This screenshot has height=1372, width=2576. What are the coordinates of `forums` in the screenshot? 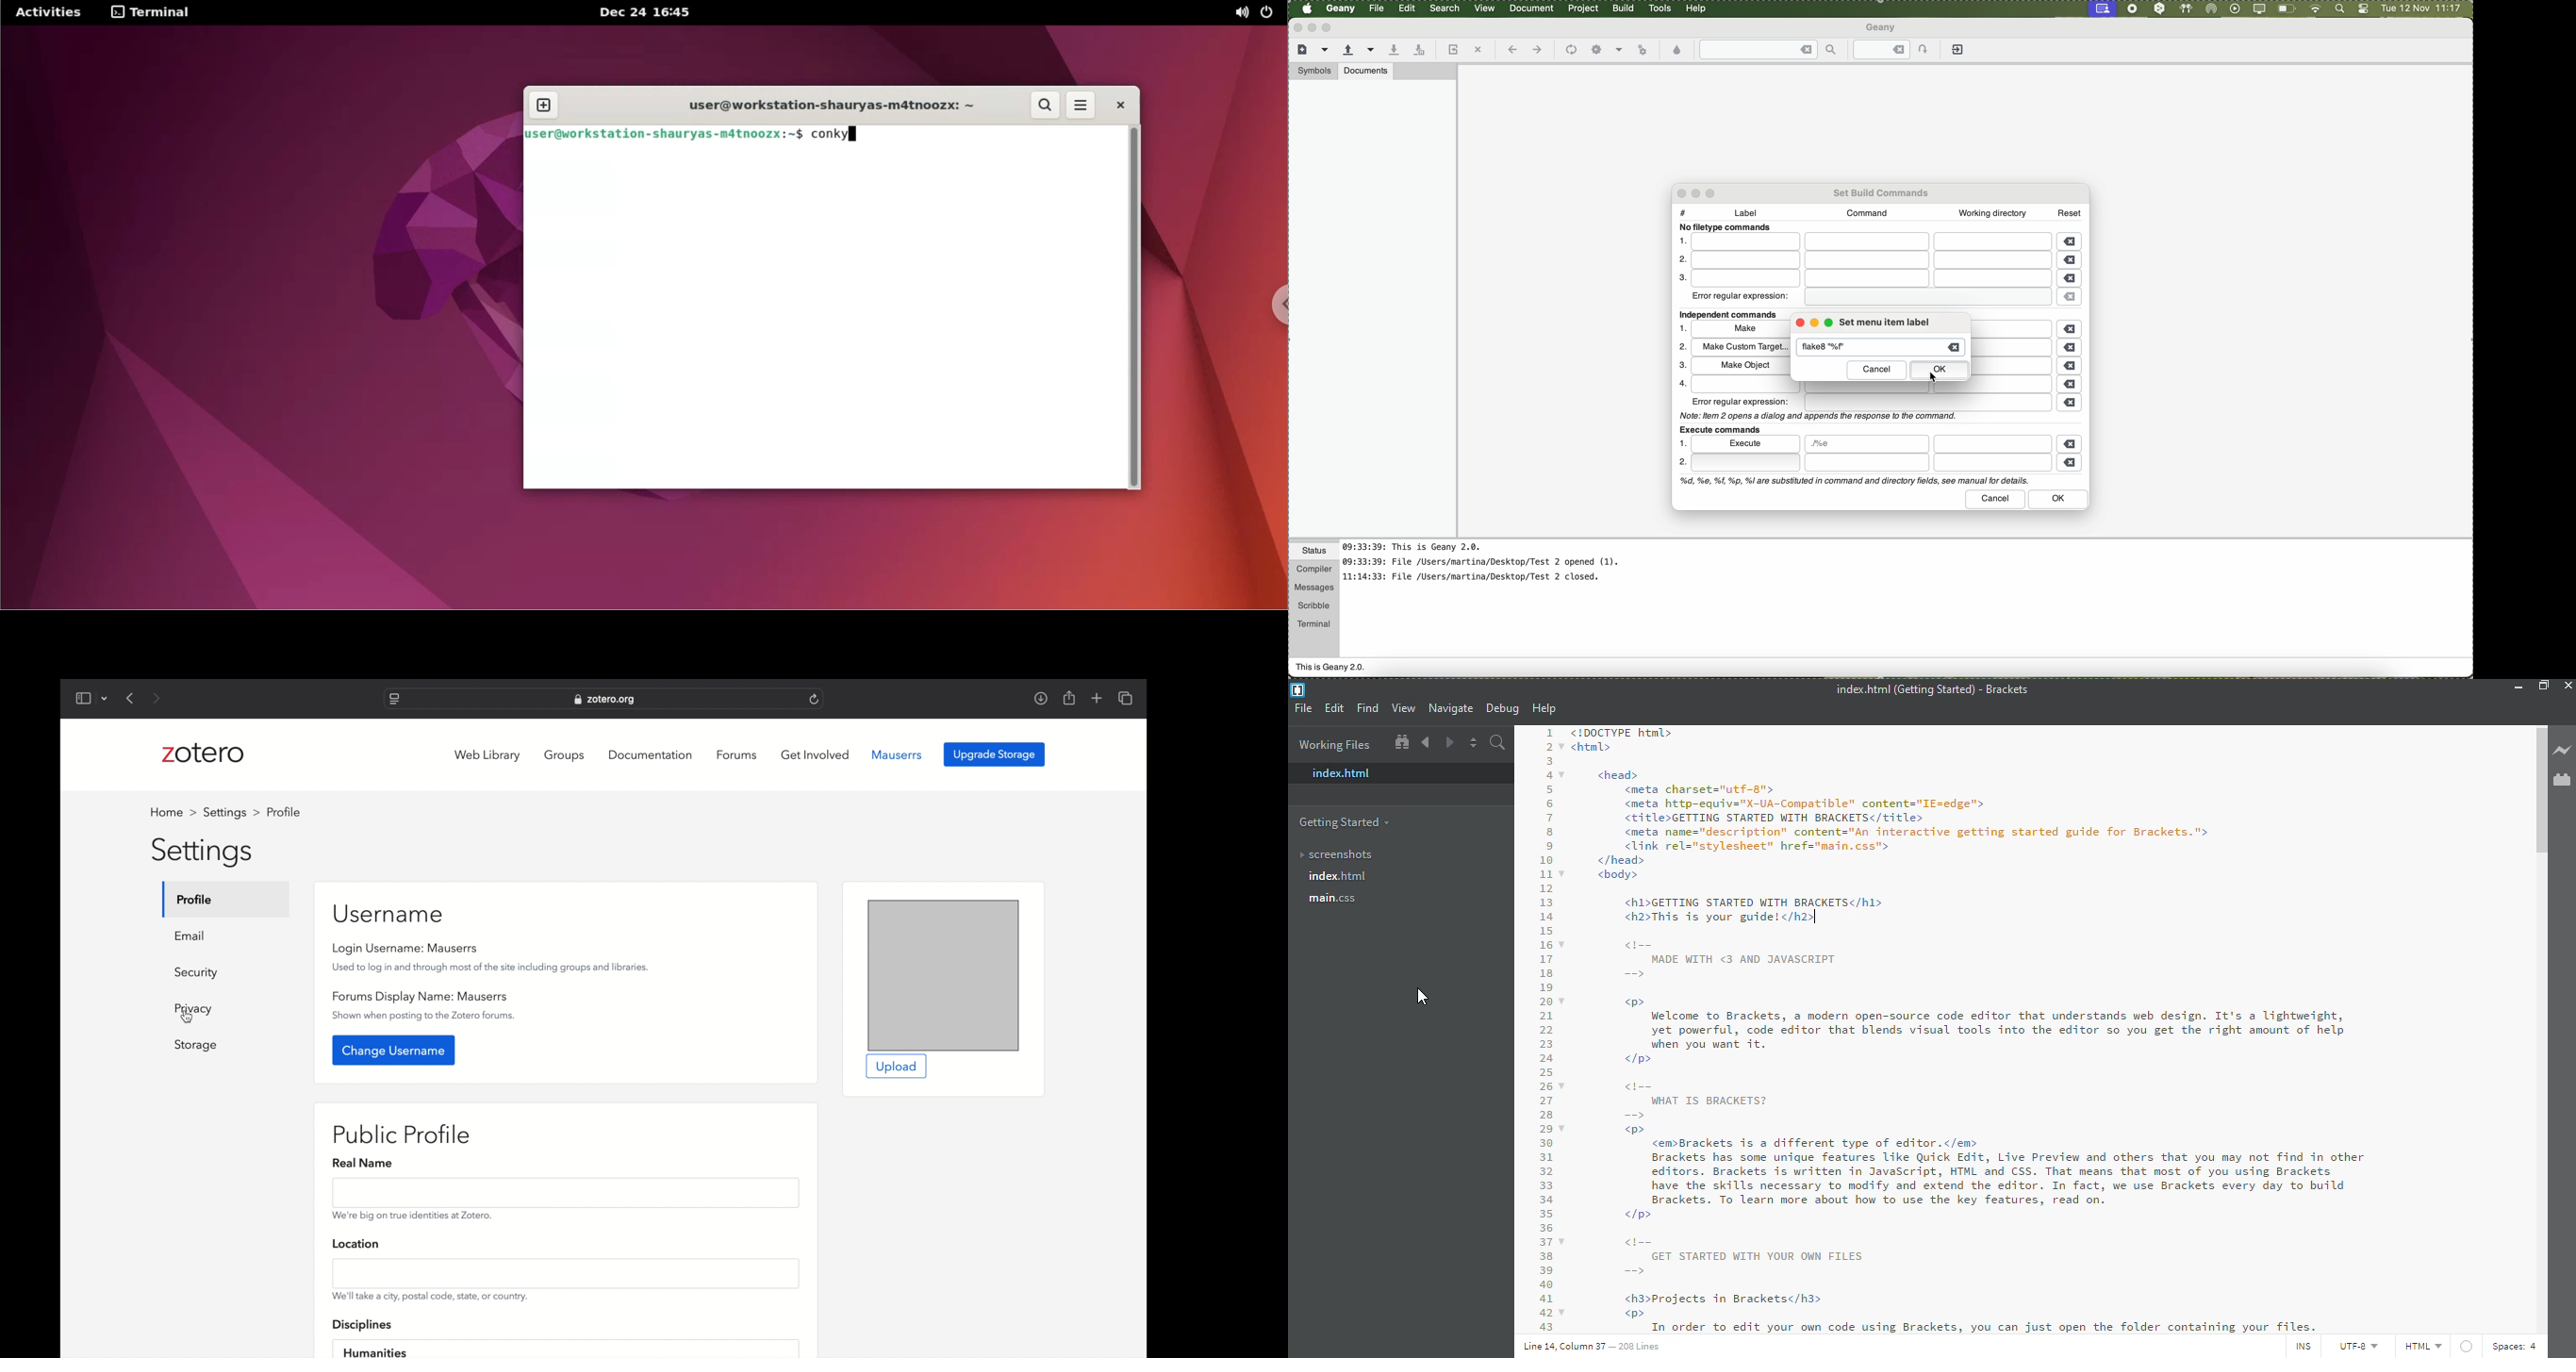 It's located at (739, 755).